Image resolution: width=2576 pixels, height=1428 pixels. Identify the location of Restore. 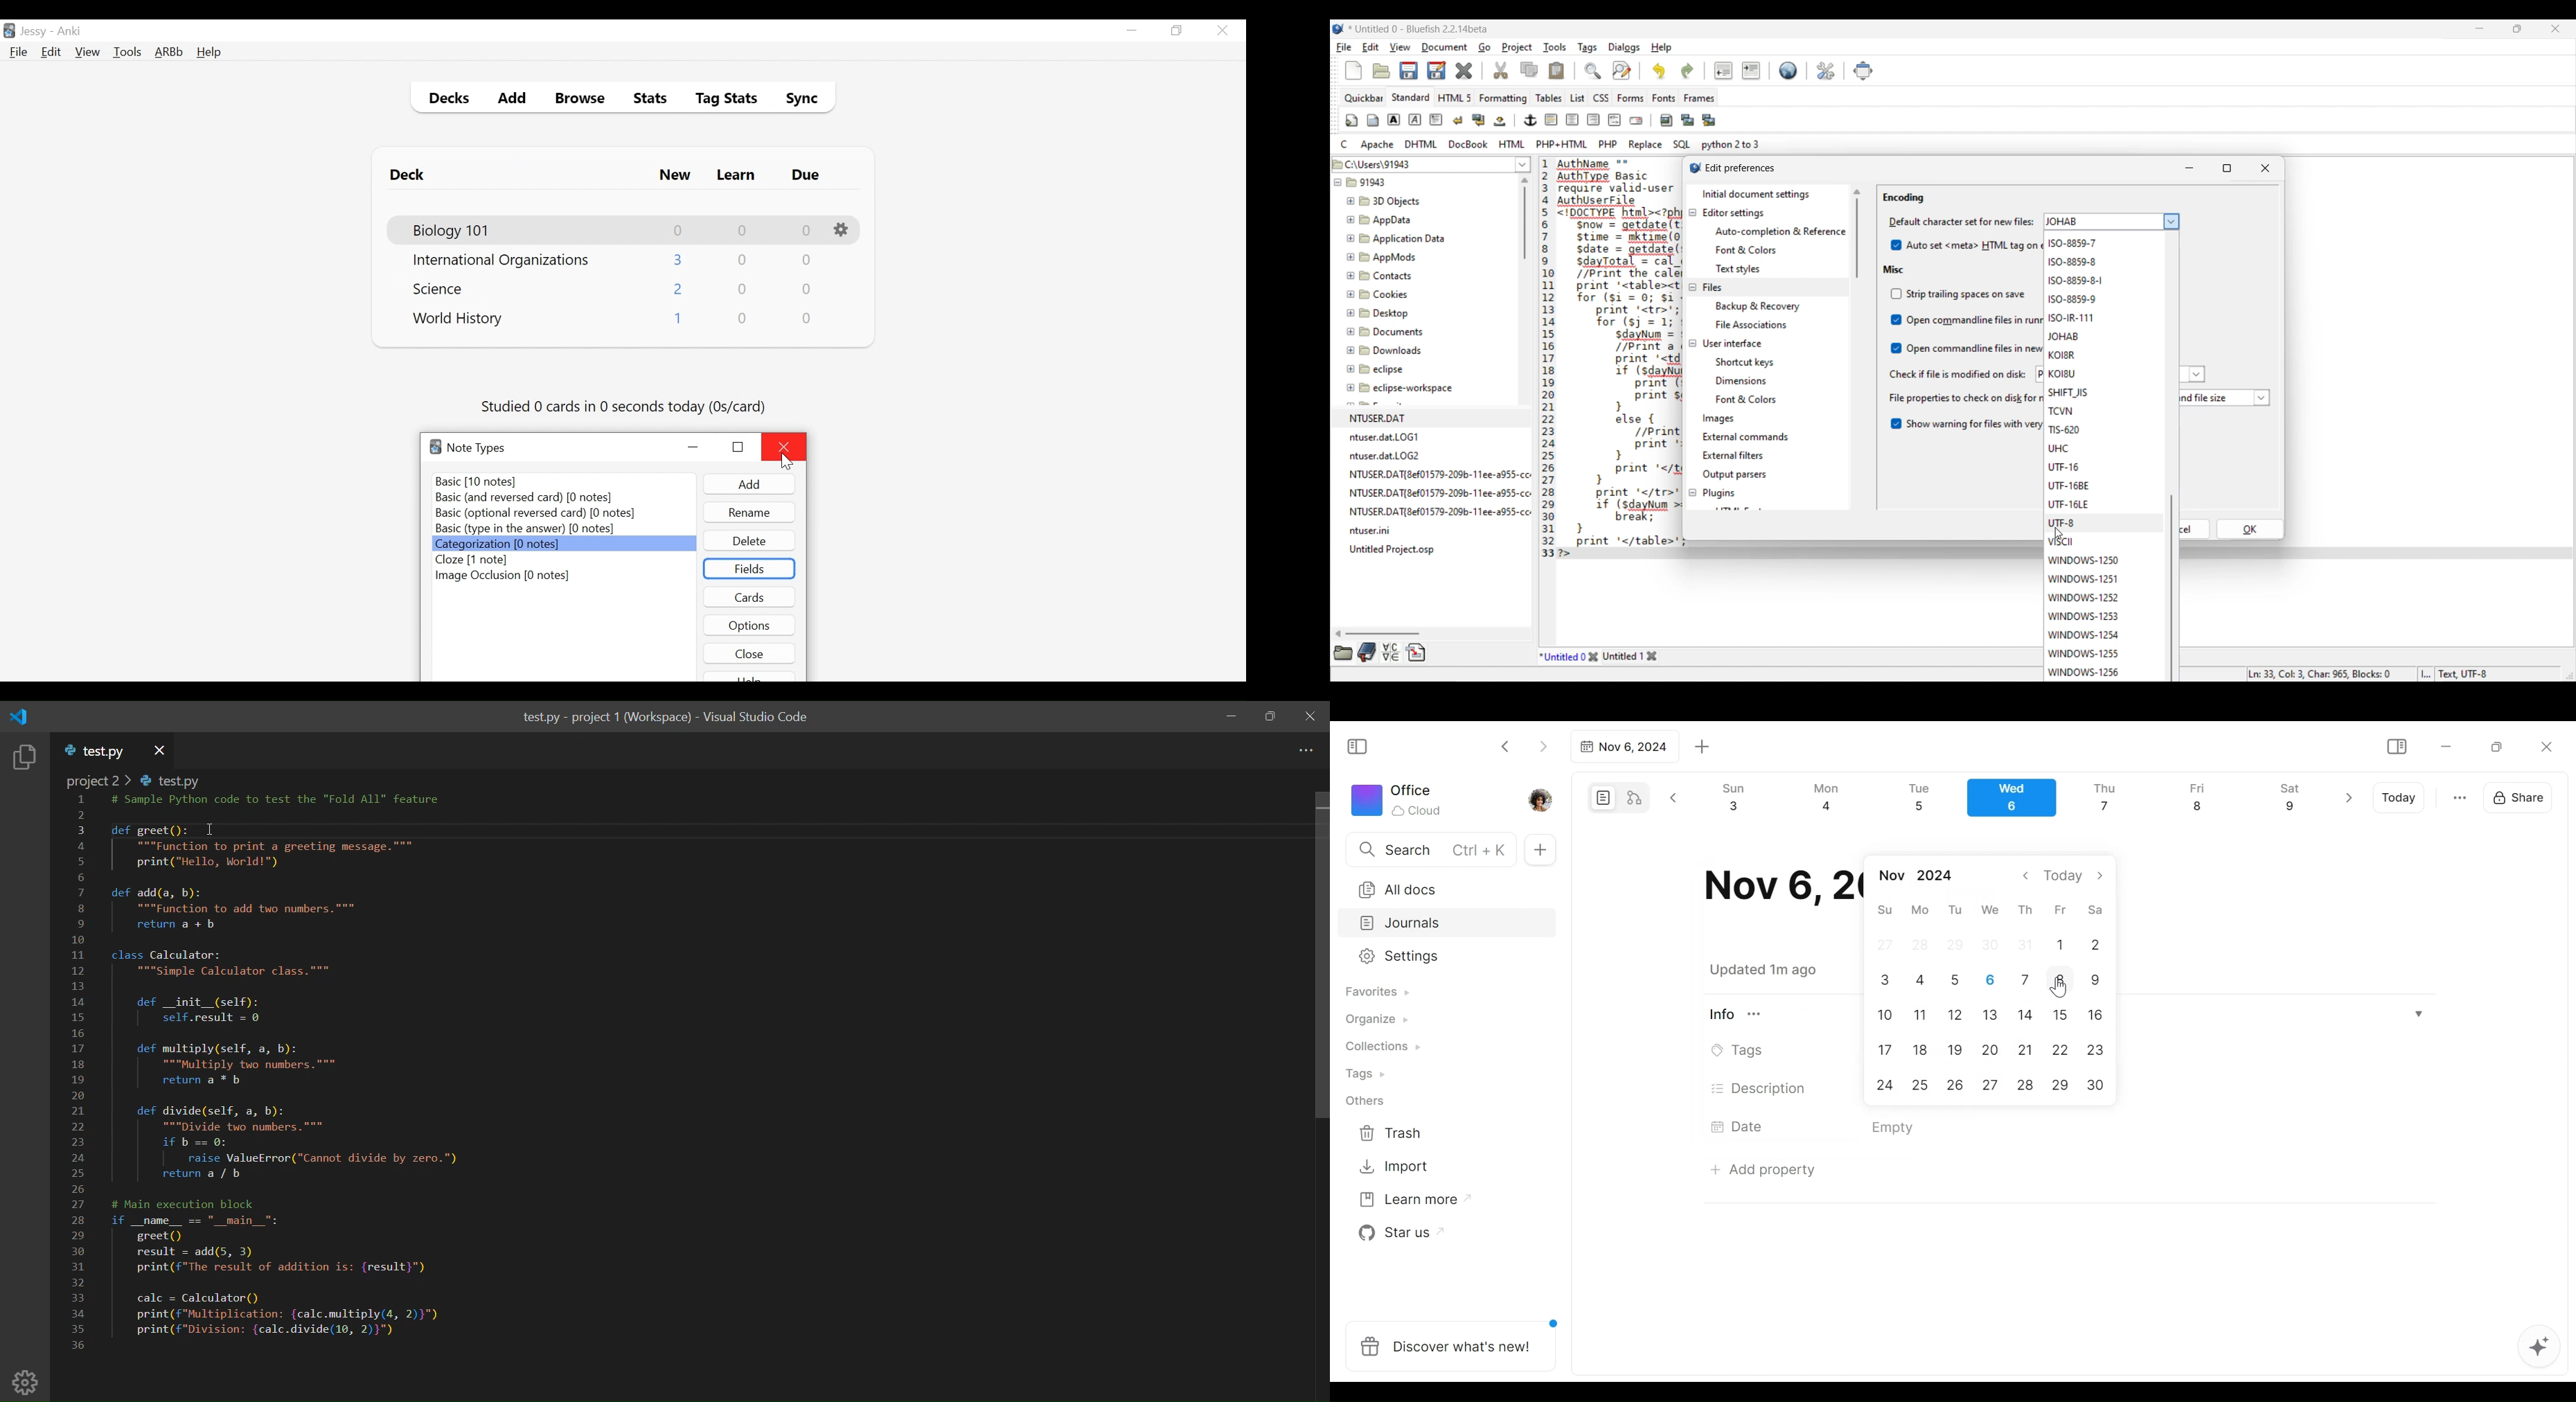
(738, 446).